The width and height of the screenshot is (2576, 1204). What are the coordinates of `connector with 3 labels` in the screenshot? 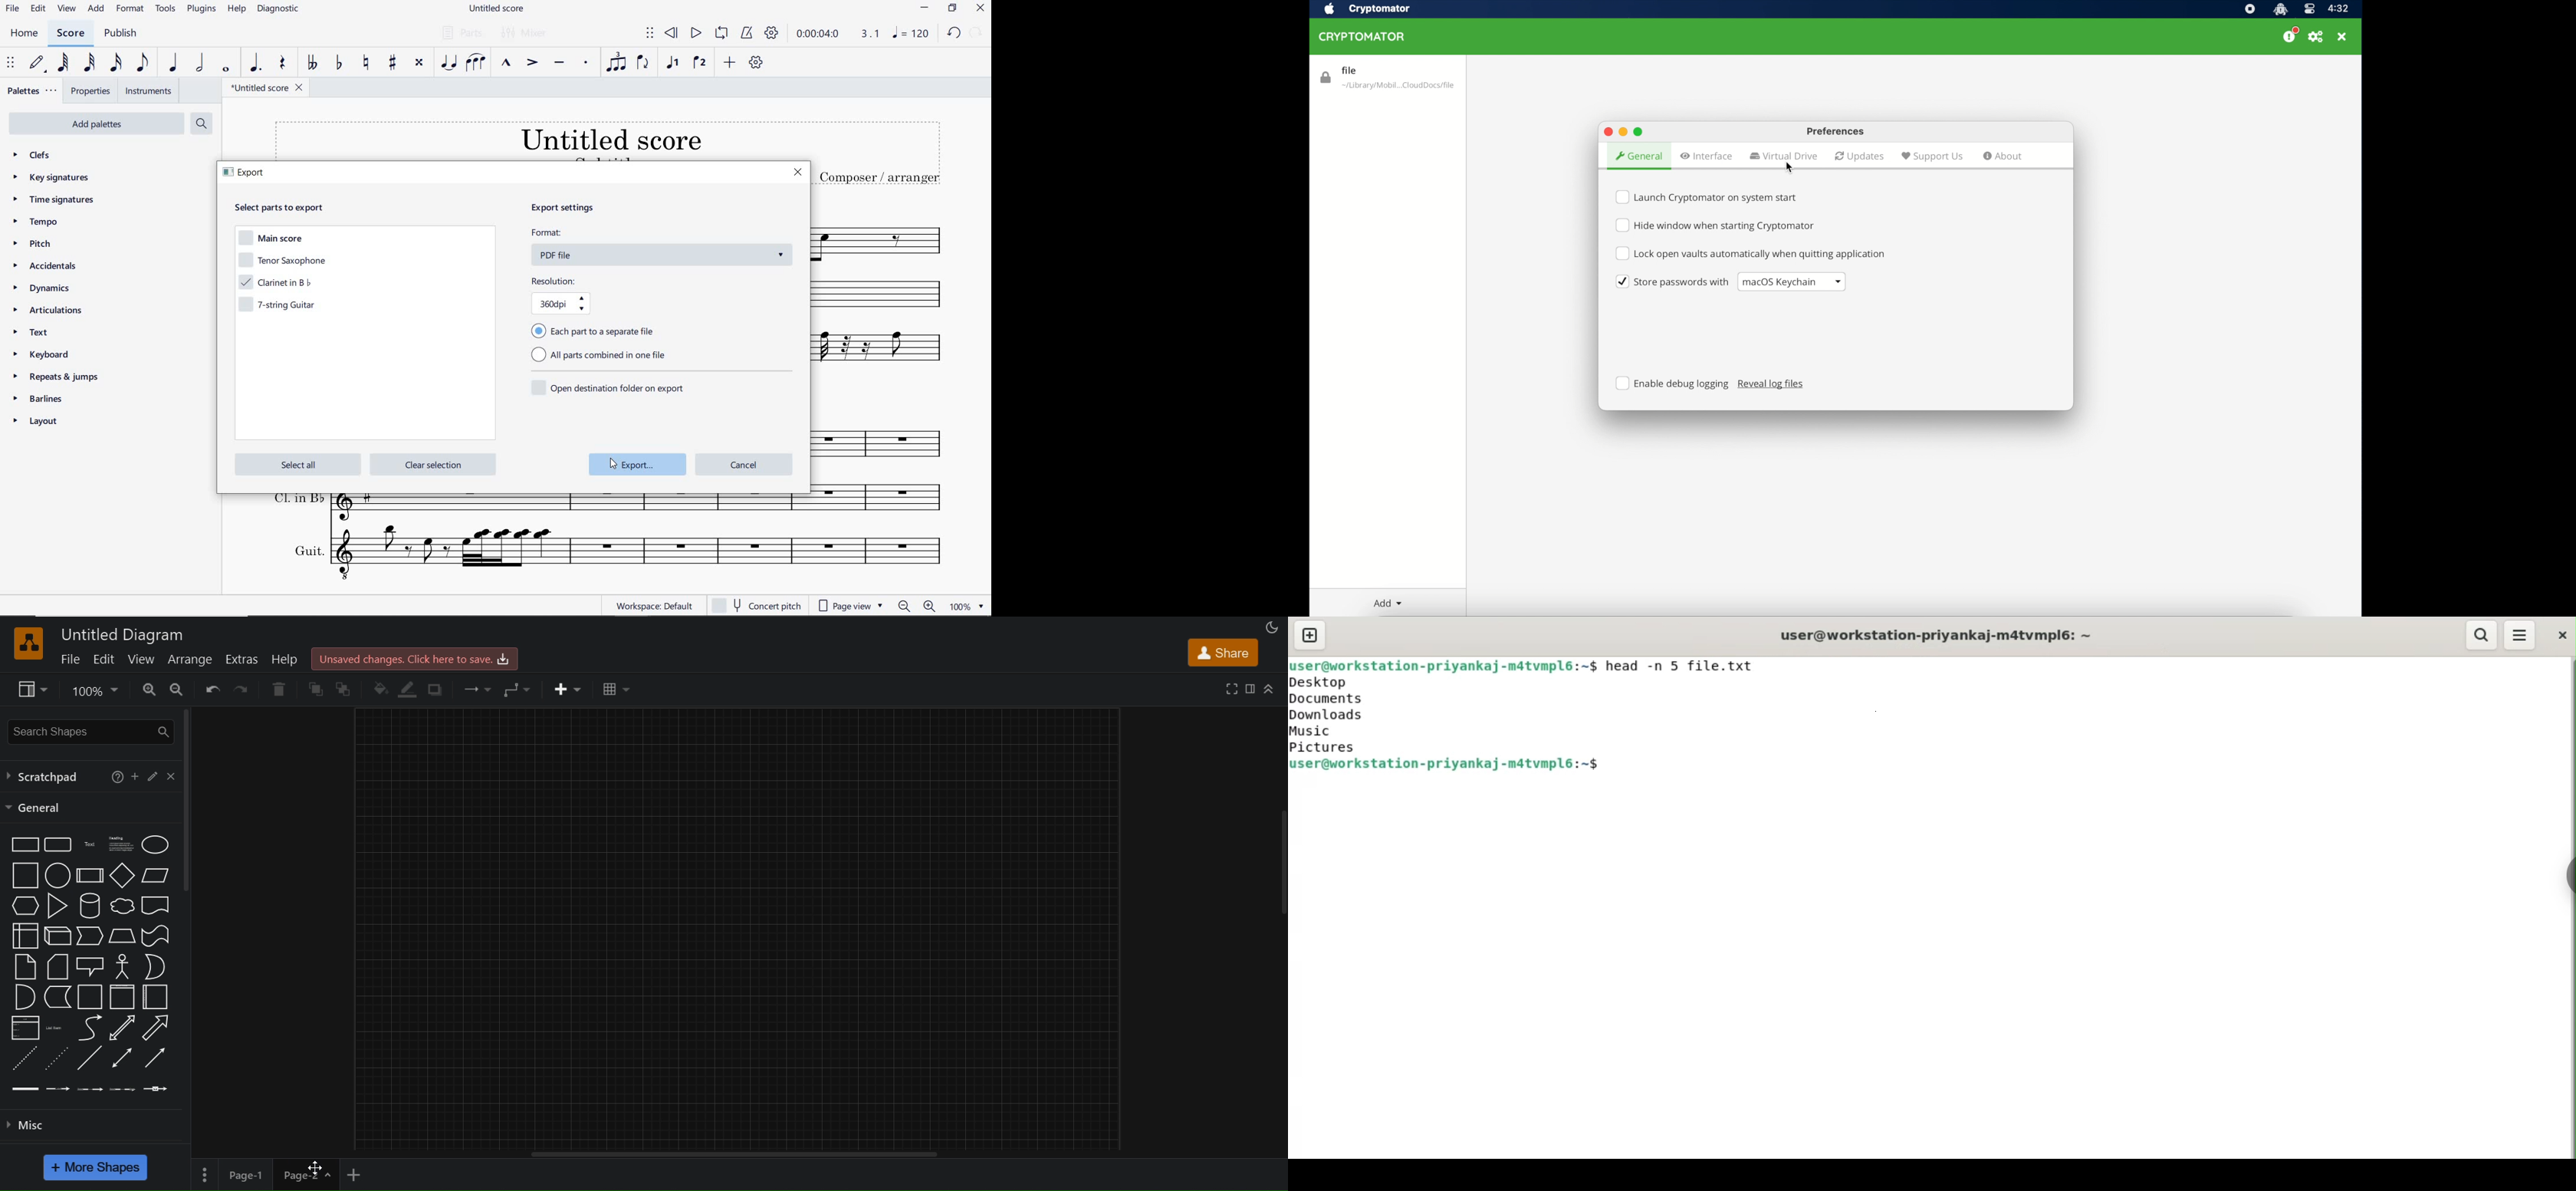 It's located at (121, 1088).